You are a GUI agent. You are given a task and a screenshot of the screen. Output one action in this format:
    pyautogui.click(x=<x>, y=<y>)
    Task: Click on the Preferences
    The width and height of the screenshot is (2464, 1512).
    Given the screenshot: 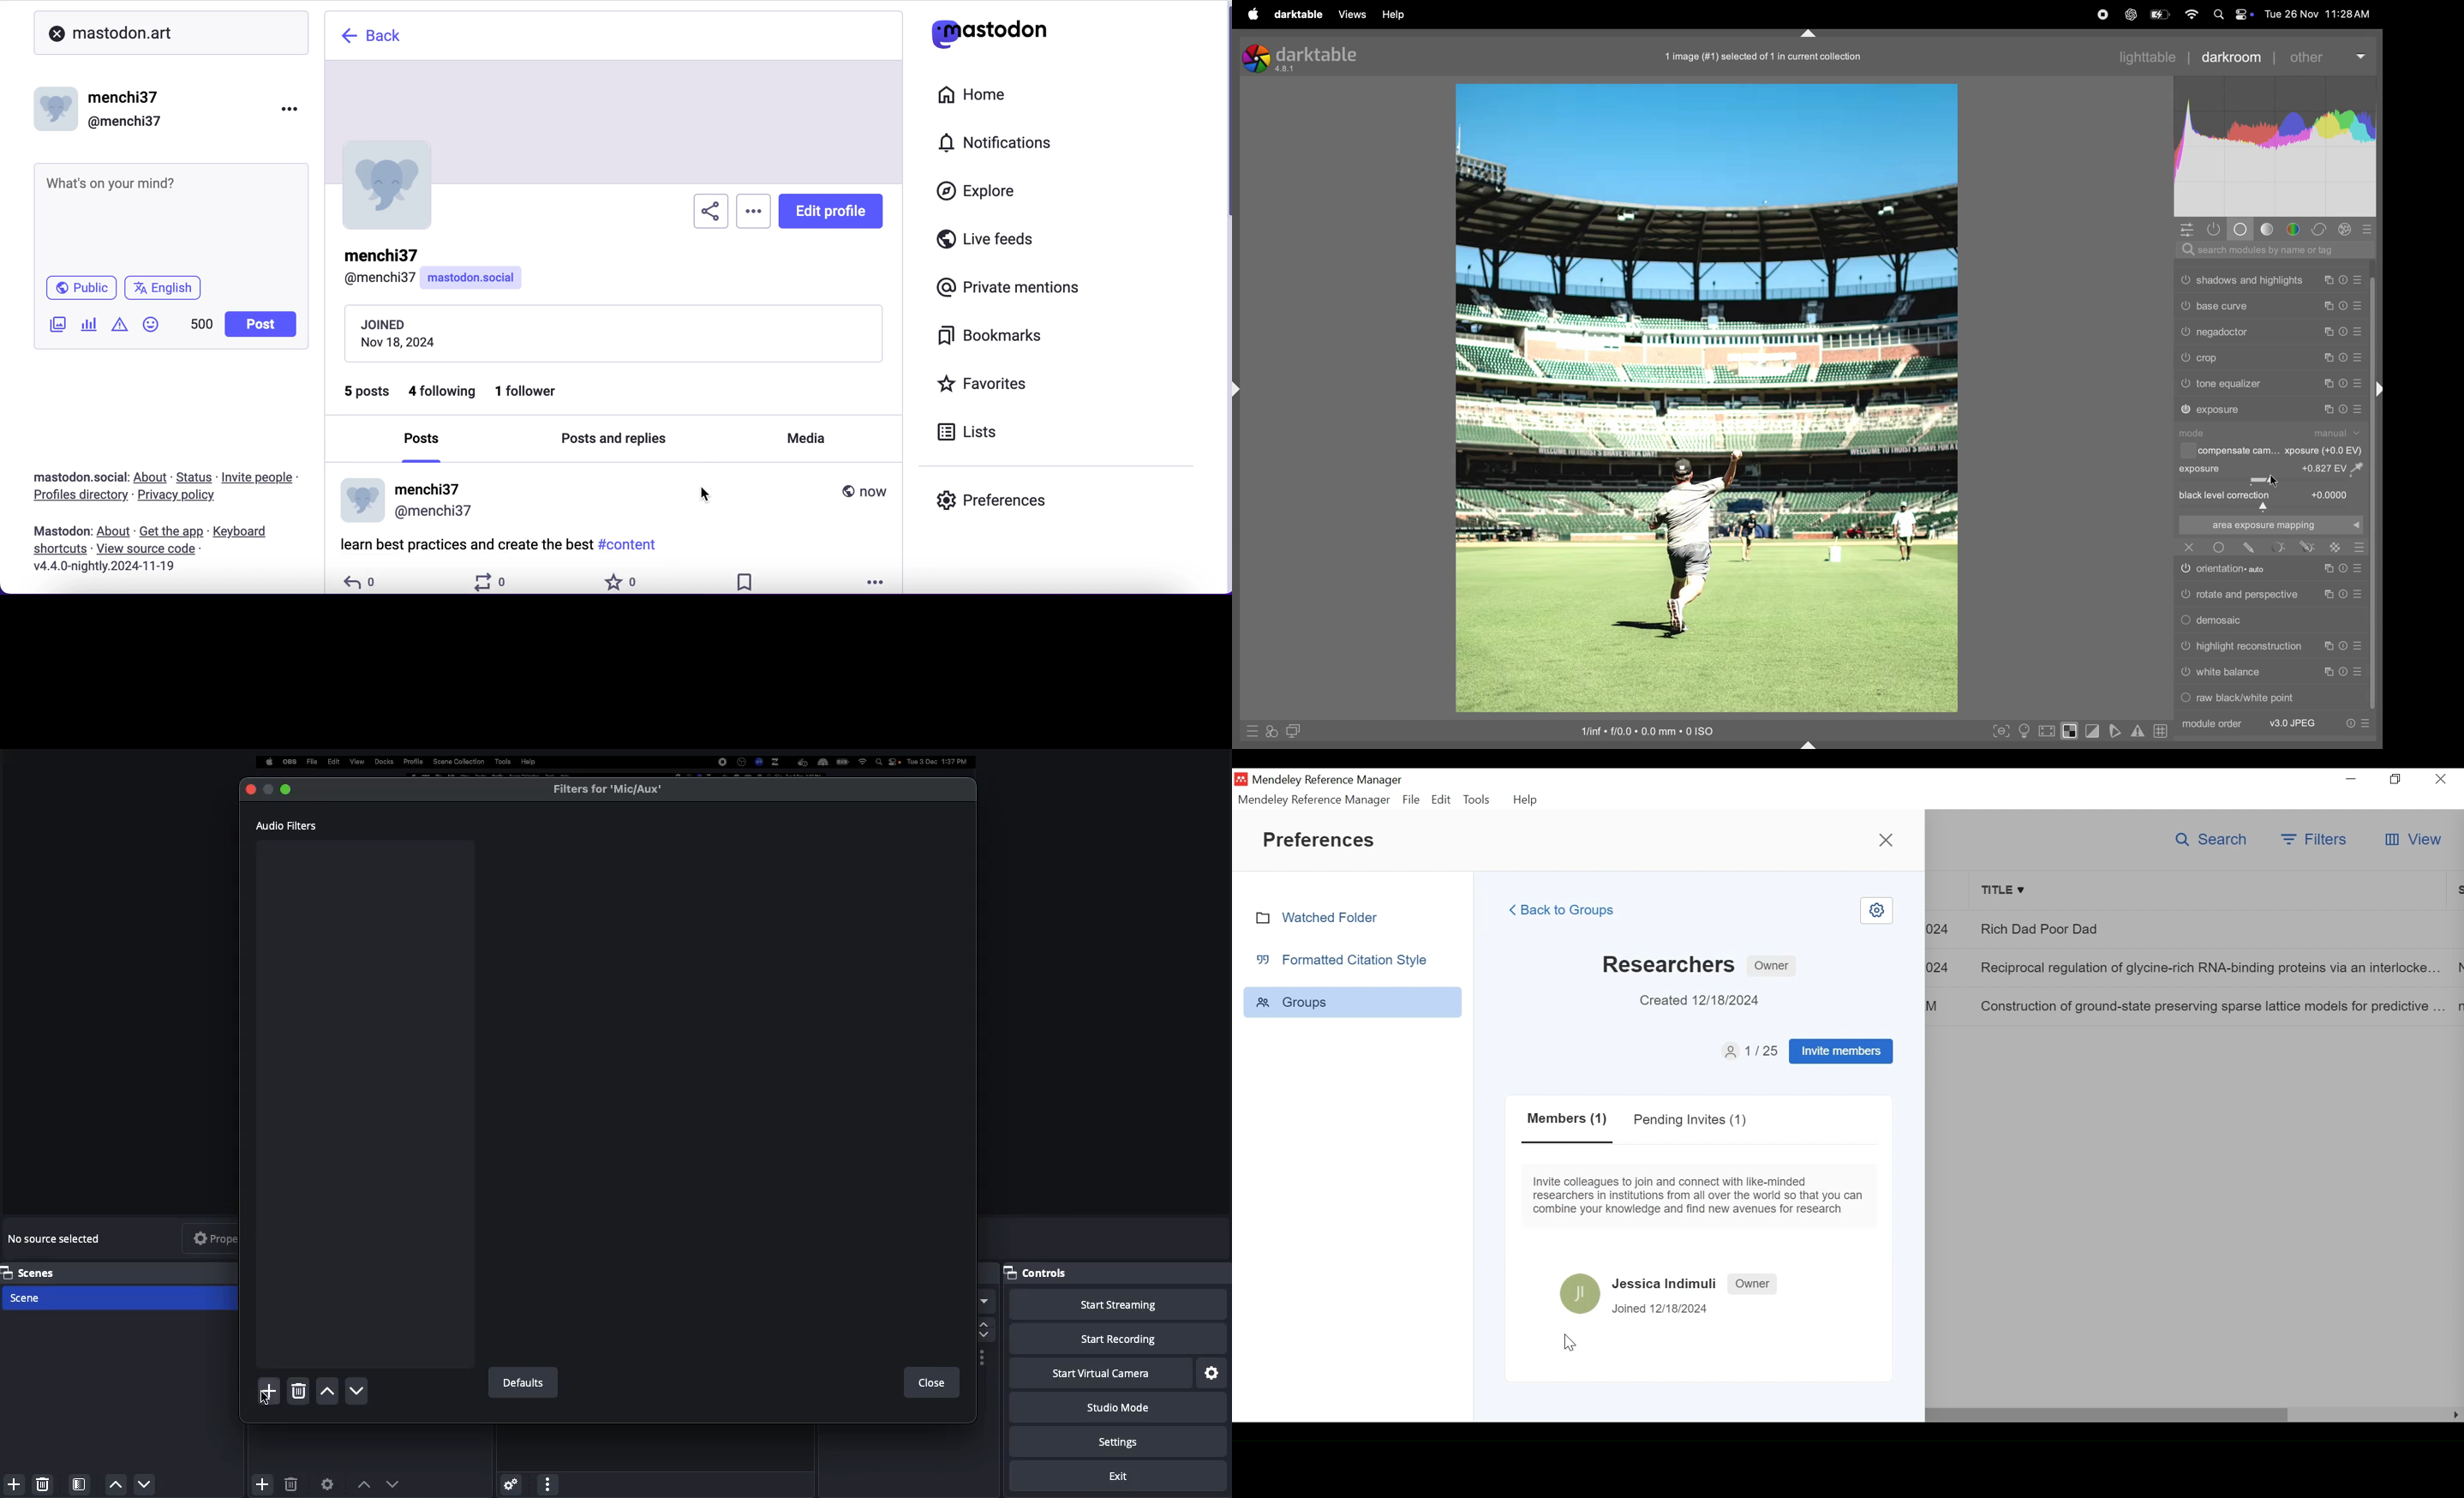 What is the action you would take?
    pyautogui.click(x=1322, y=839)
    